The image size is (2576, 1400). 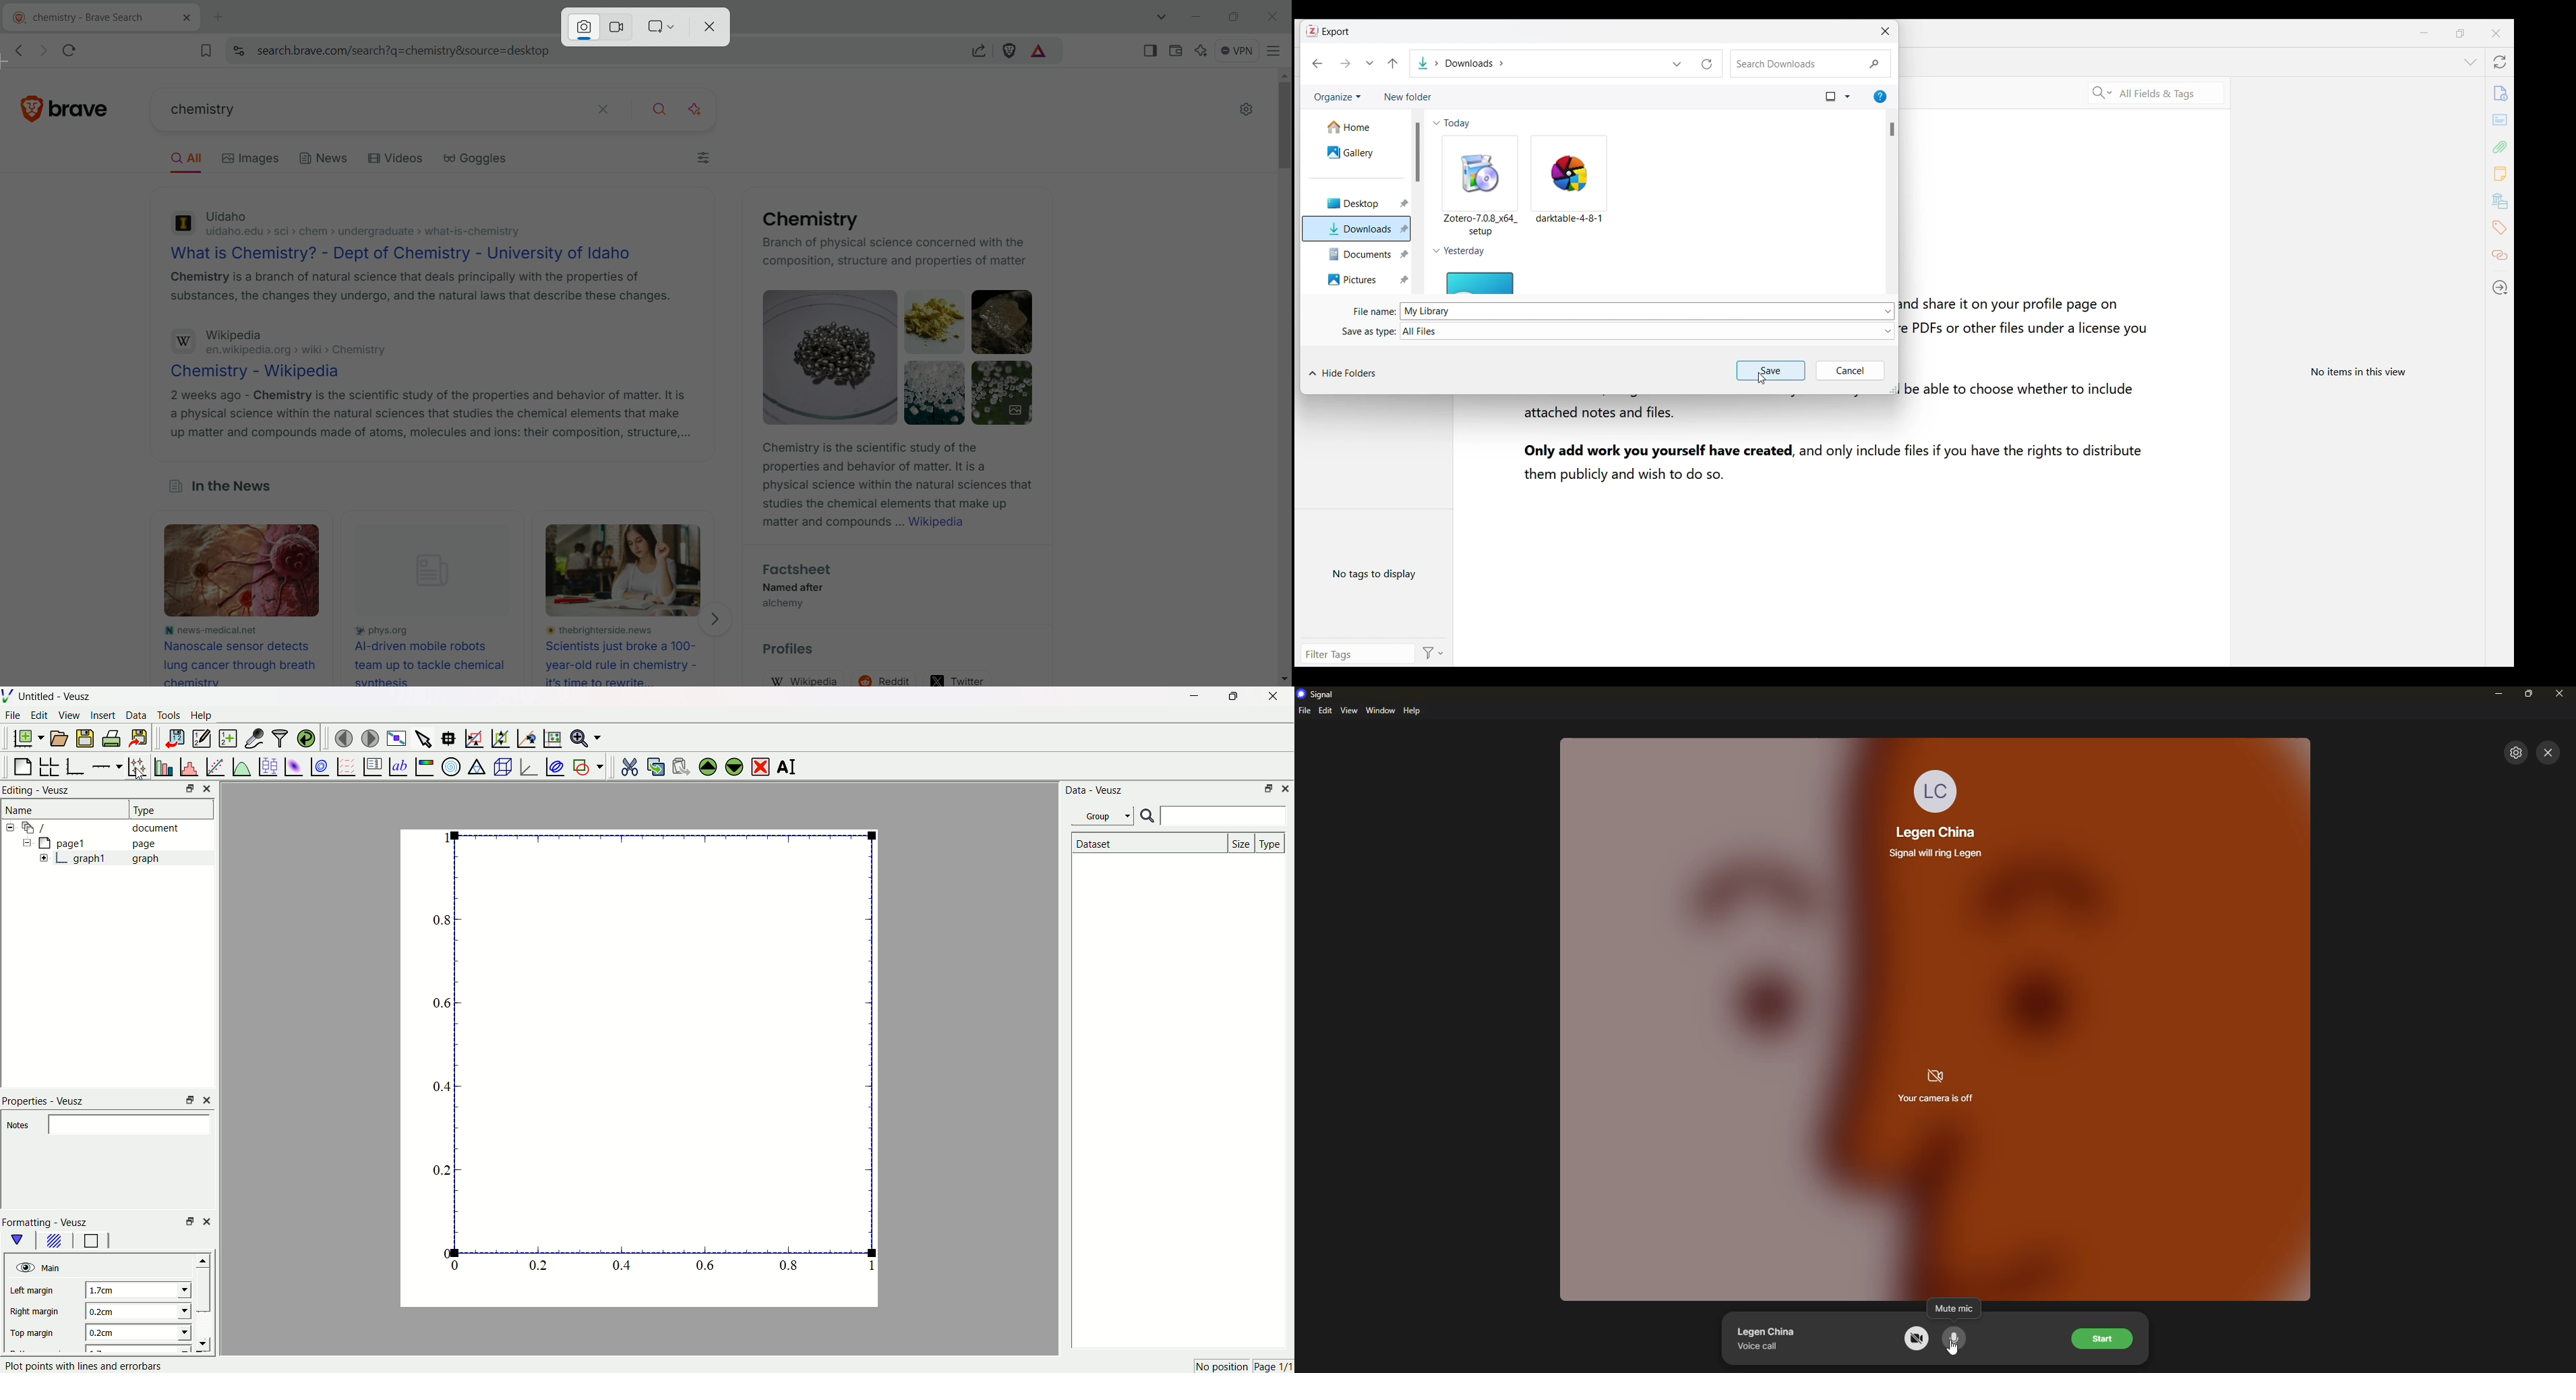 I want to click on print document, so click(x=113, y=740).